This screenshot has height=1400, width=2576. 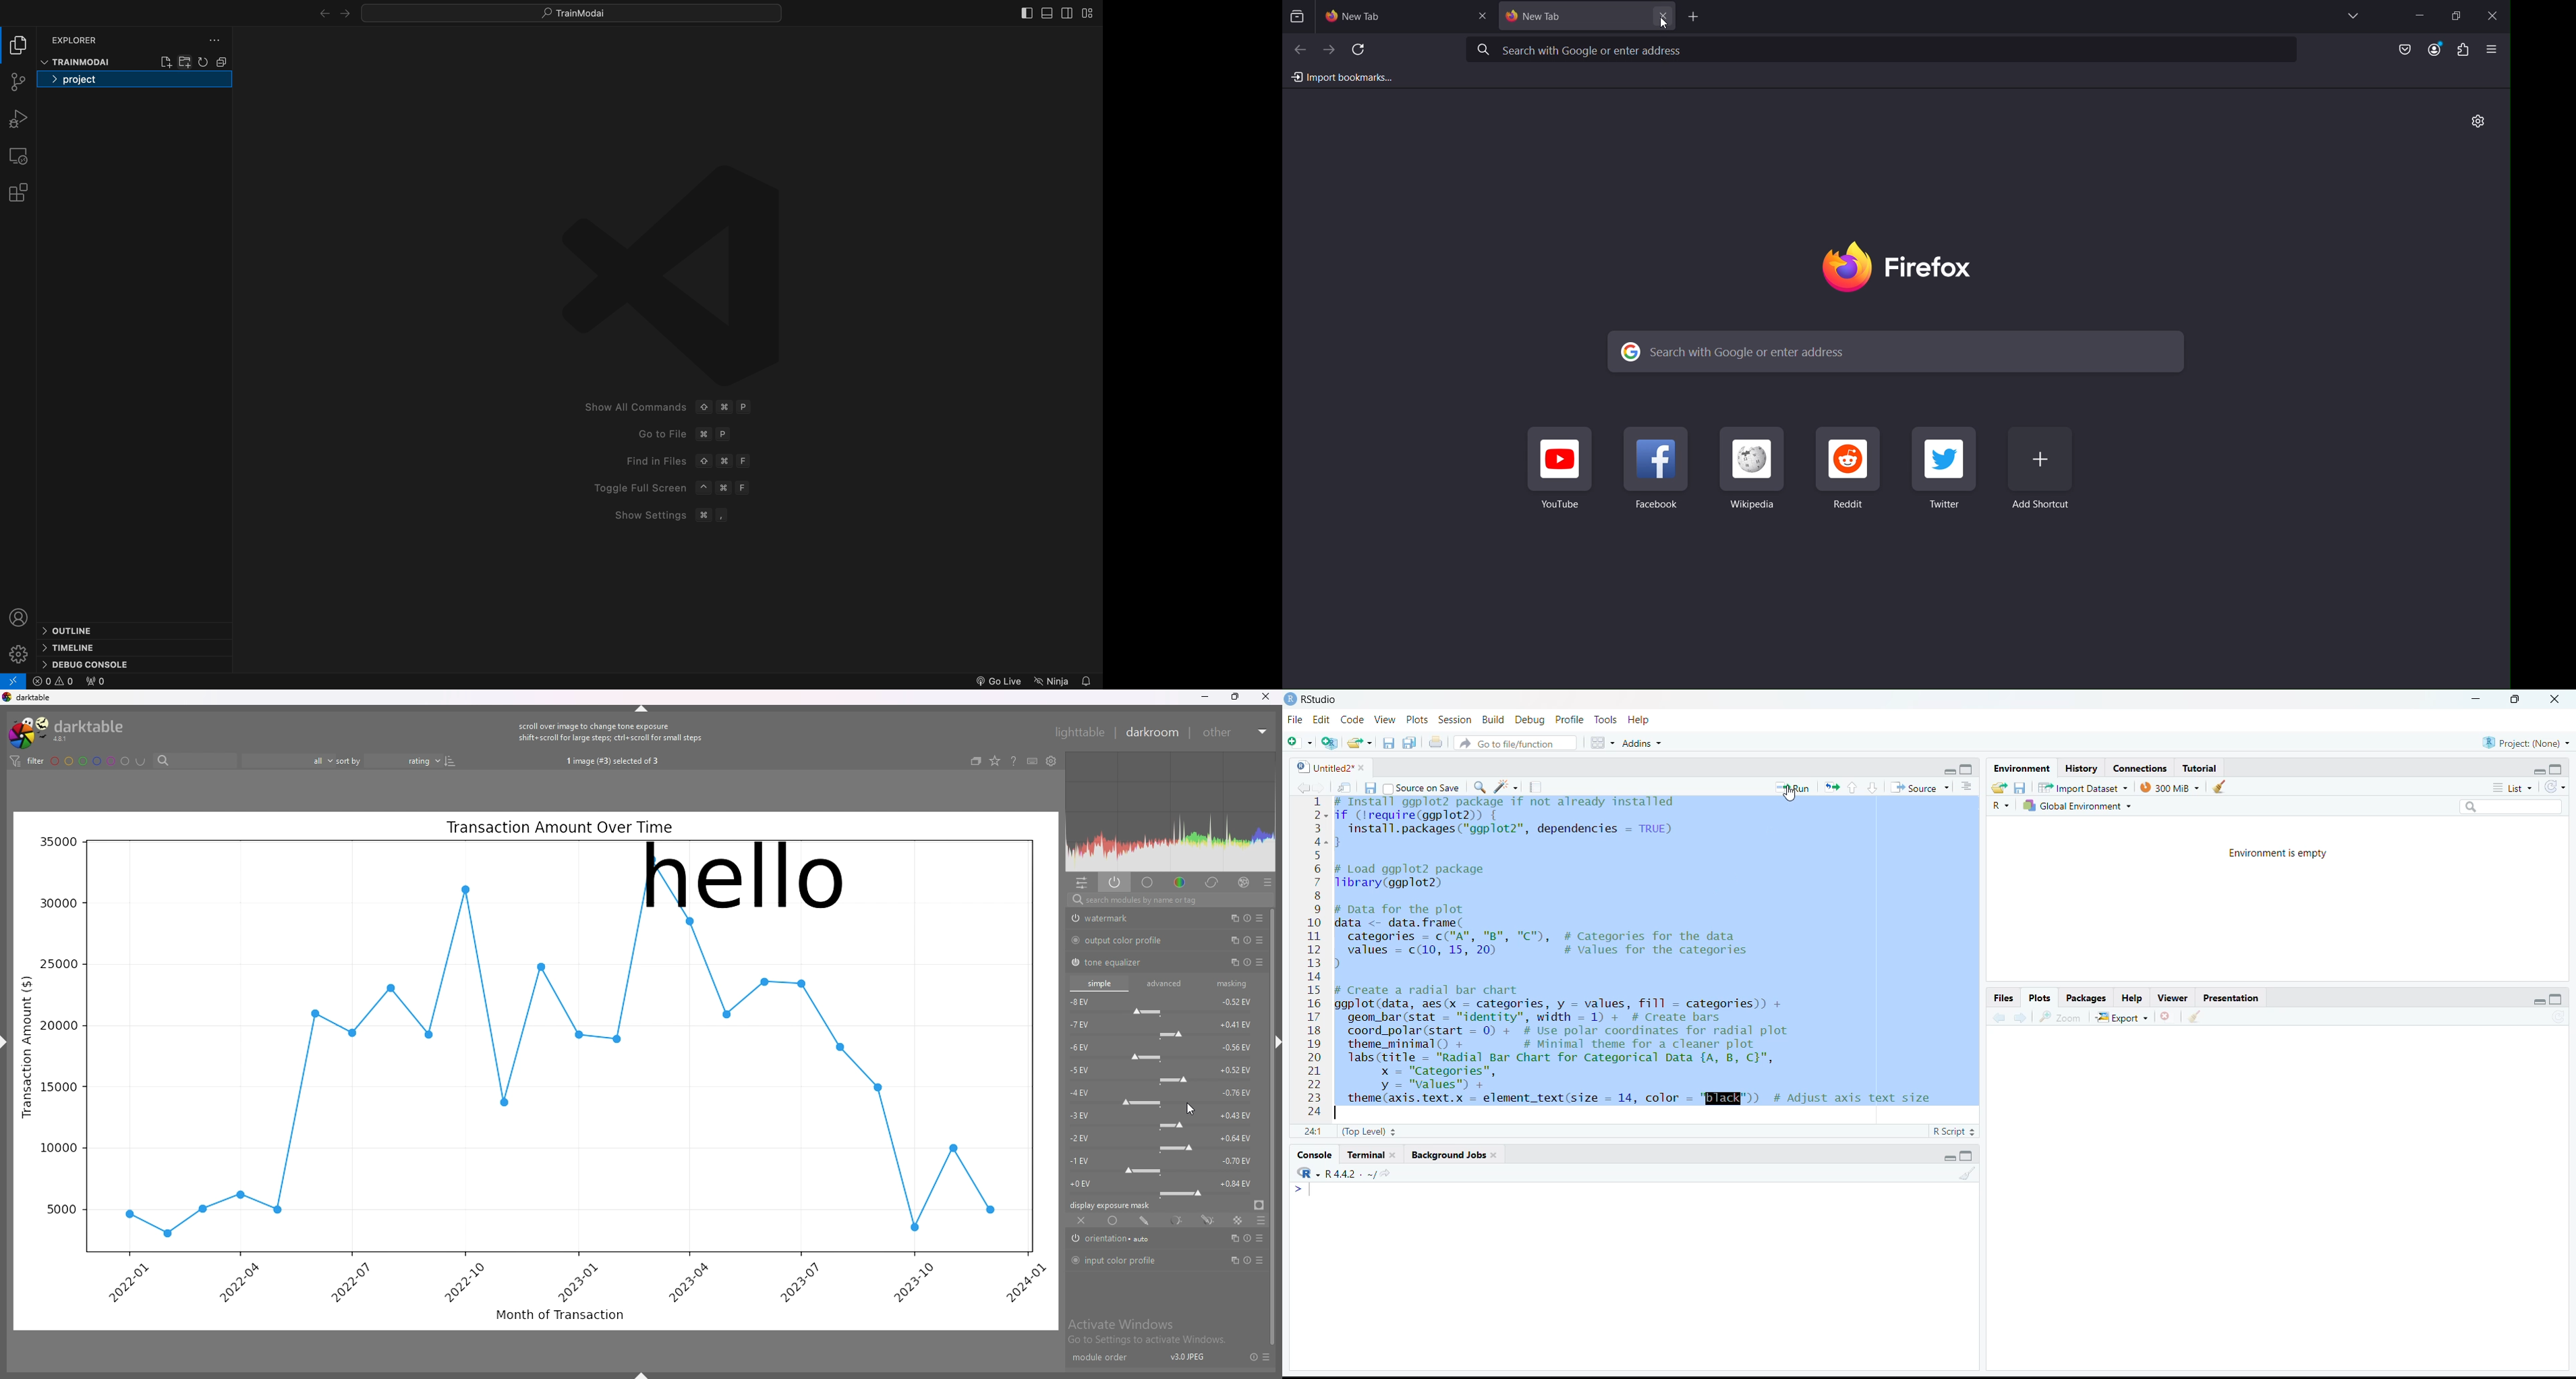 What do you see at coordinates (1947, 1157) in the screenshot?
I see `hide r script` at bounding box center [1947, 1157].